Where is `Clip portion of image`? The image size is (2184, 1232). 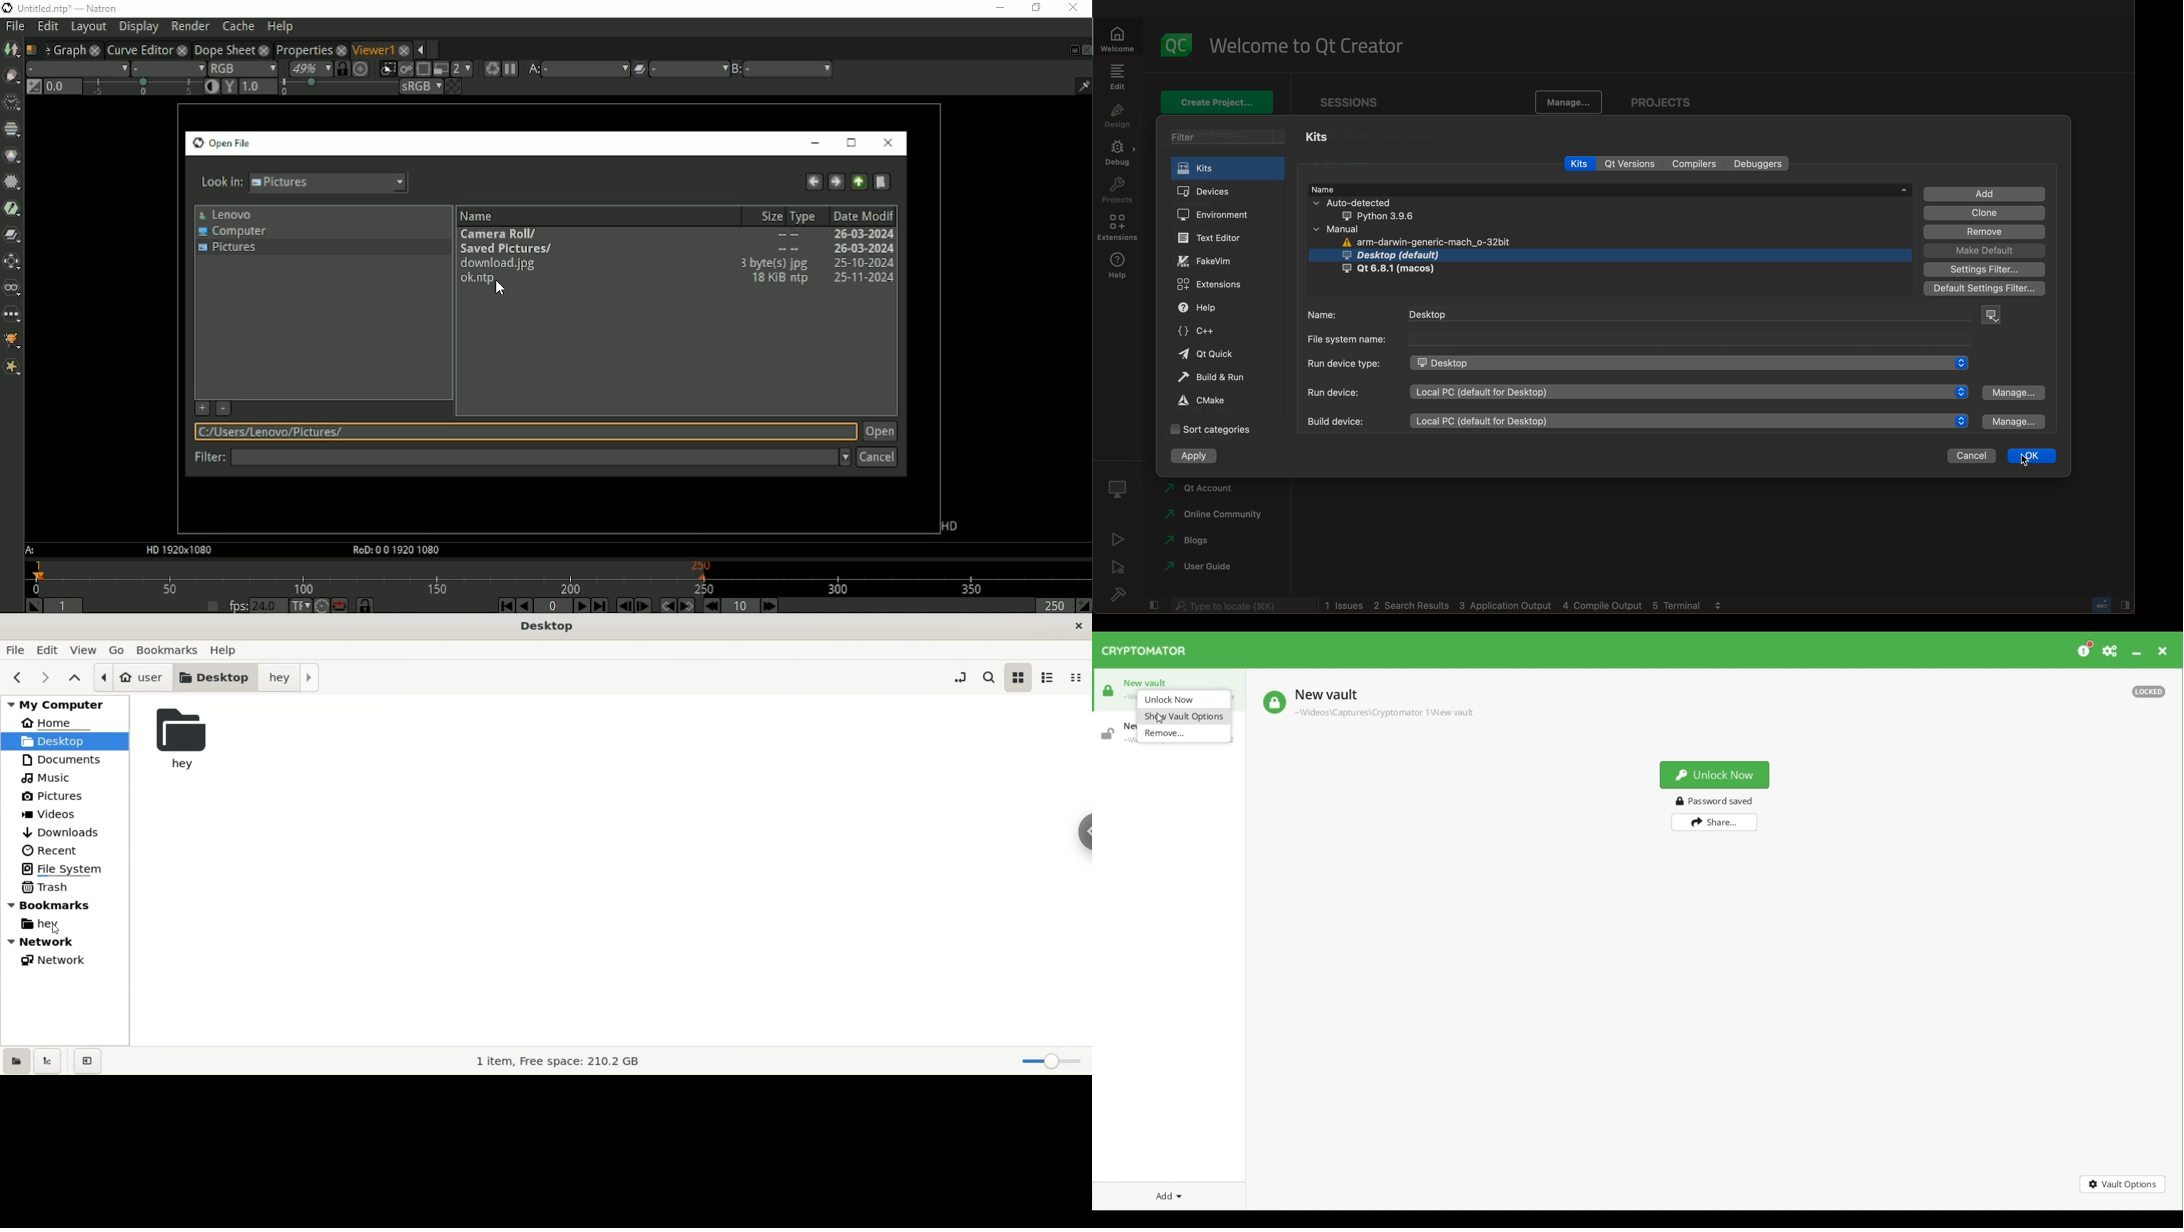
Clip portion of image is located at coordinates (388, 69).